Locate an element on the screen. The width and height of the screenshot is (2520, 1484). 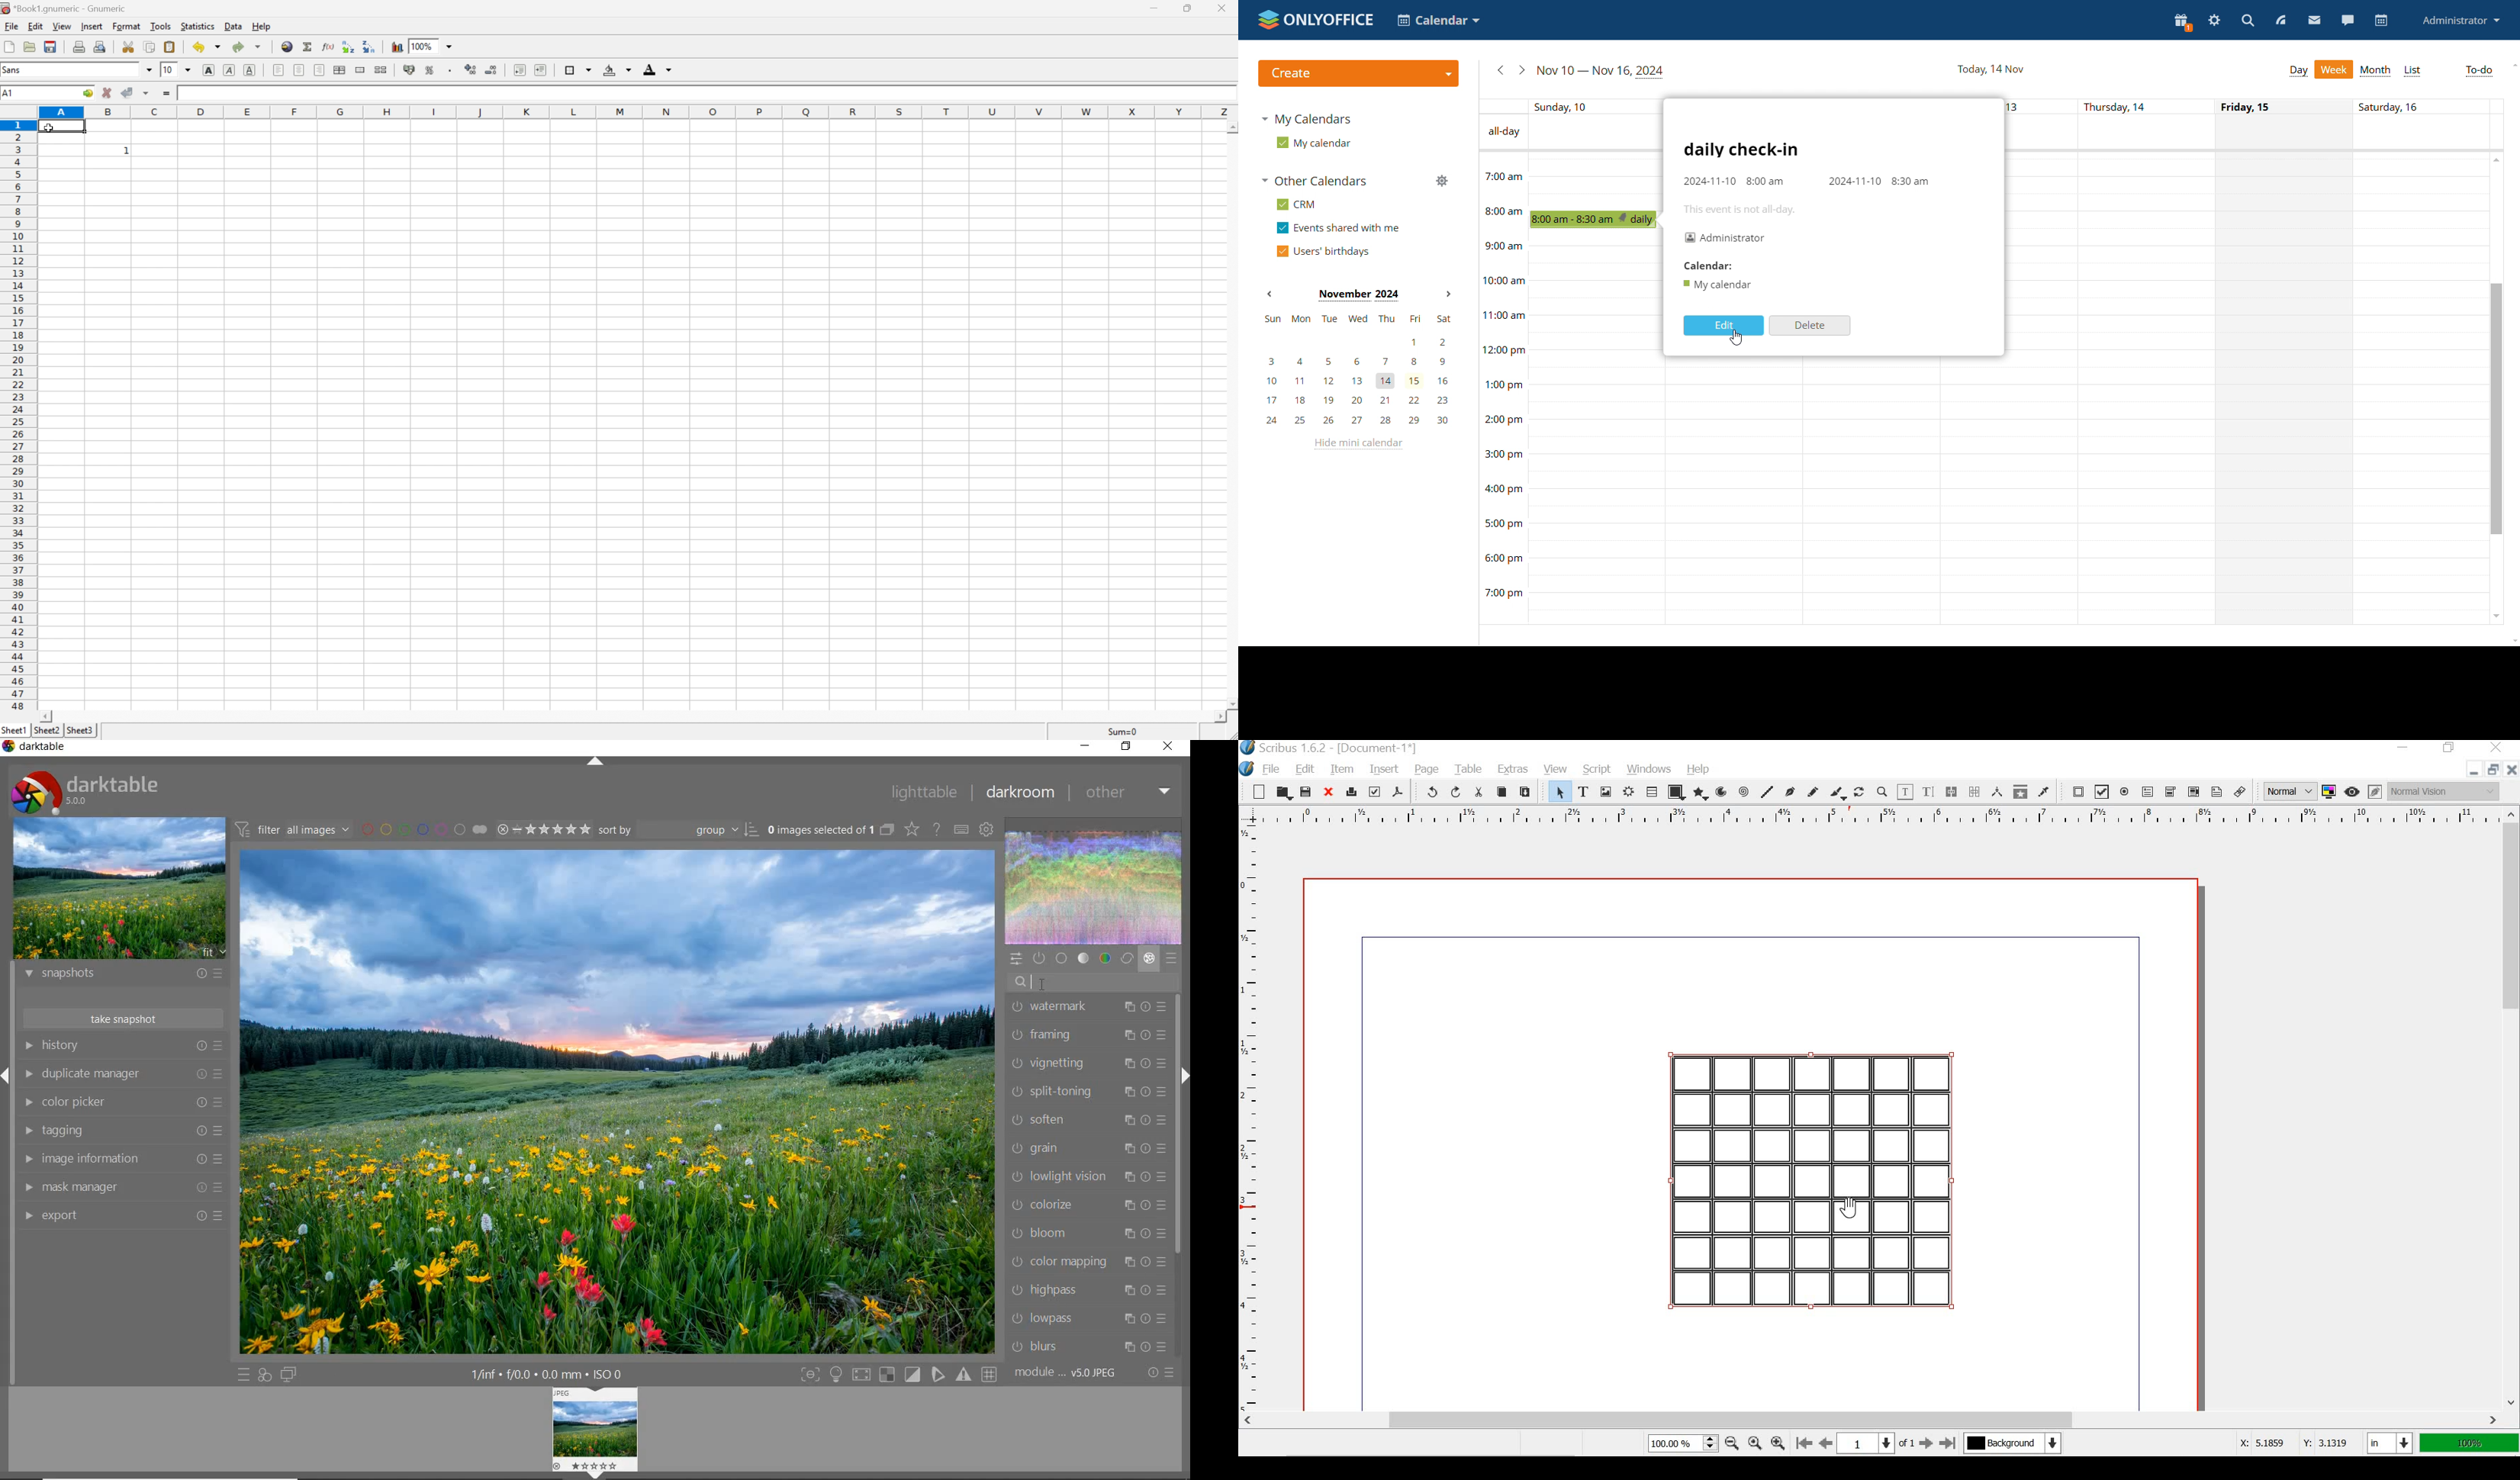
print is located at coordinates (1352, 793).